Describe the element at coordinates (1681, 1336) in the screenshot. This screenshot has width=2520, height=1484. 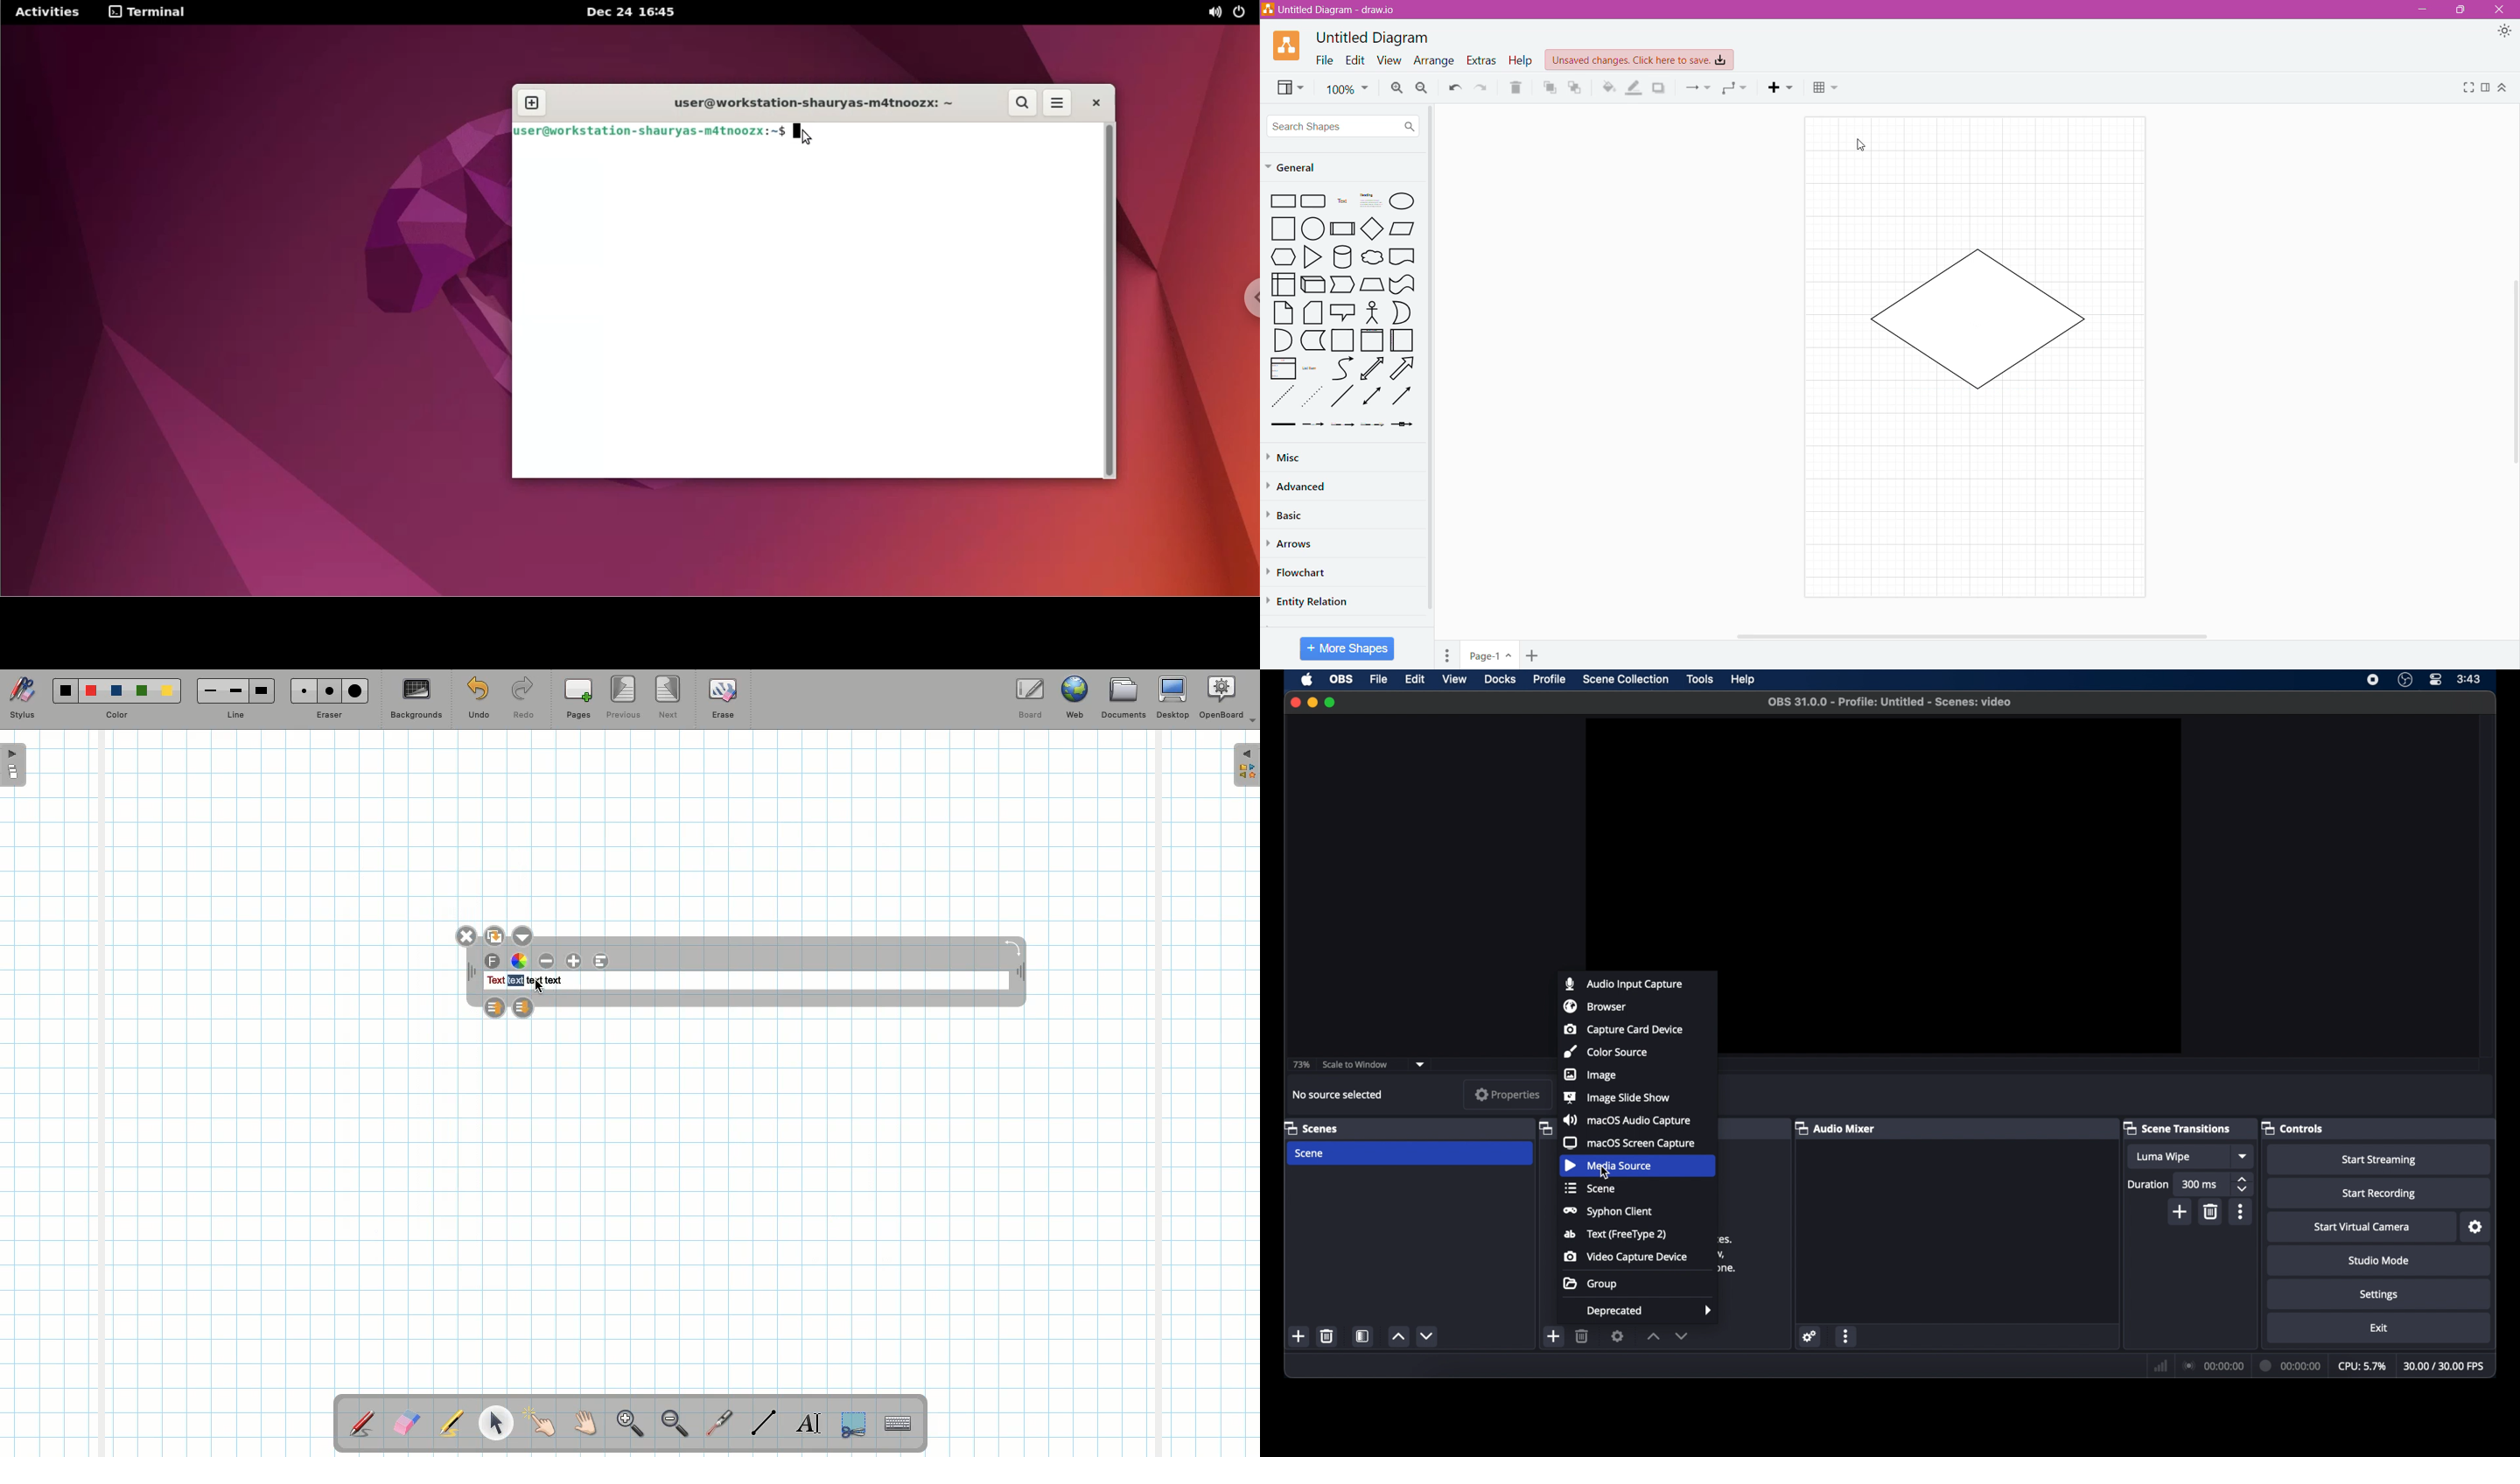
I see `decrement` at that location.